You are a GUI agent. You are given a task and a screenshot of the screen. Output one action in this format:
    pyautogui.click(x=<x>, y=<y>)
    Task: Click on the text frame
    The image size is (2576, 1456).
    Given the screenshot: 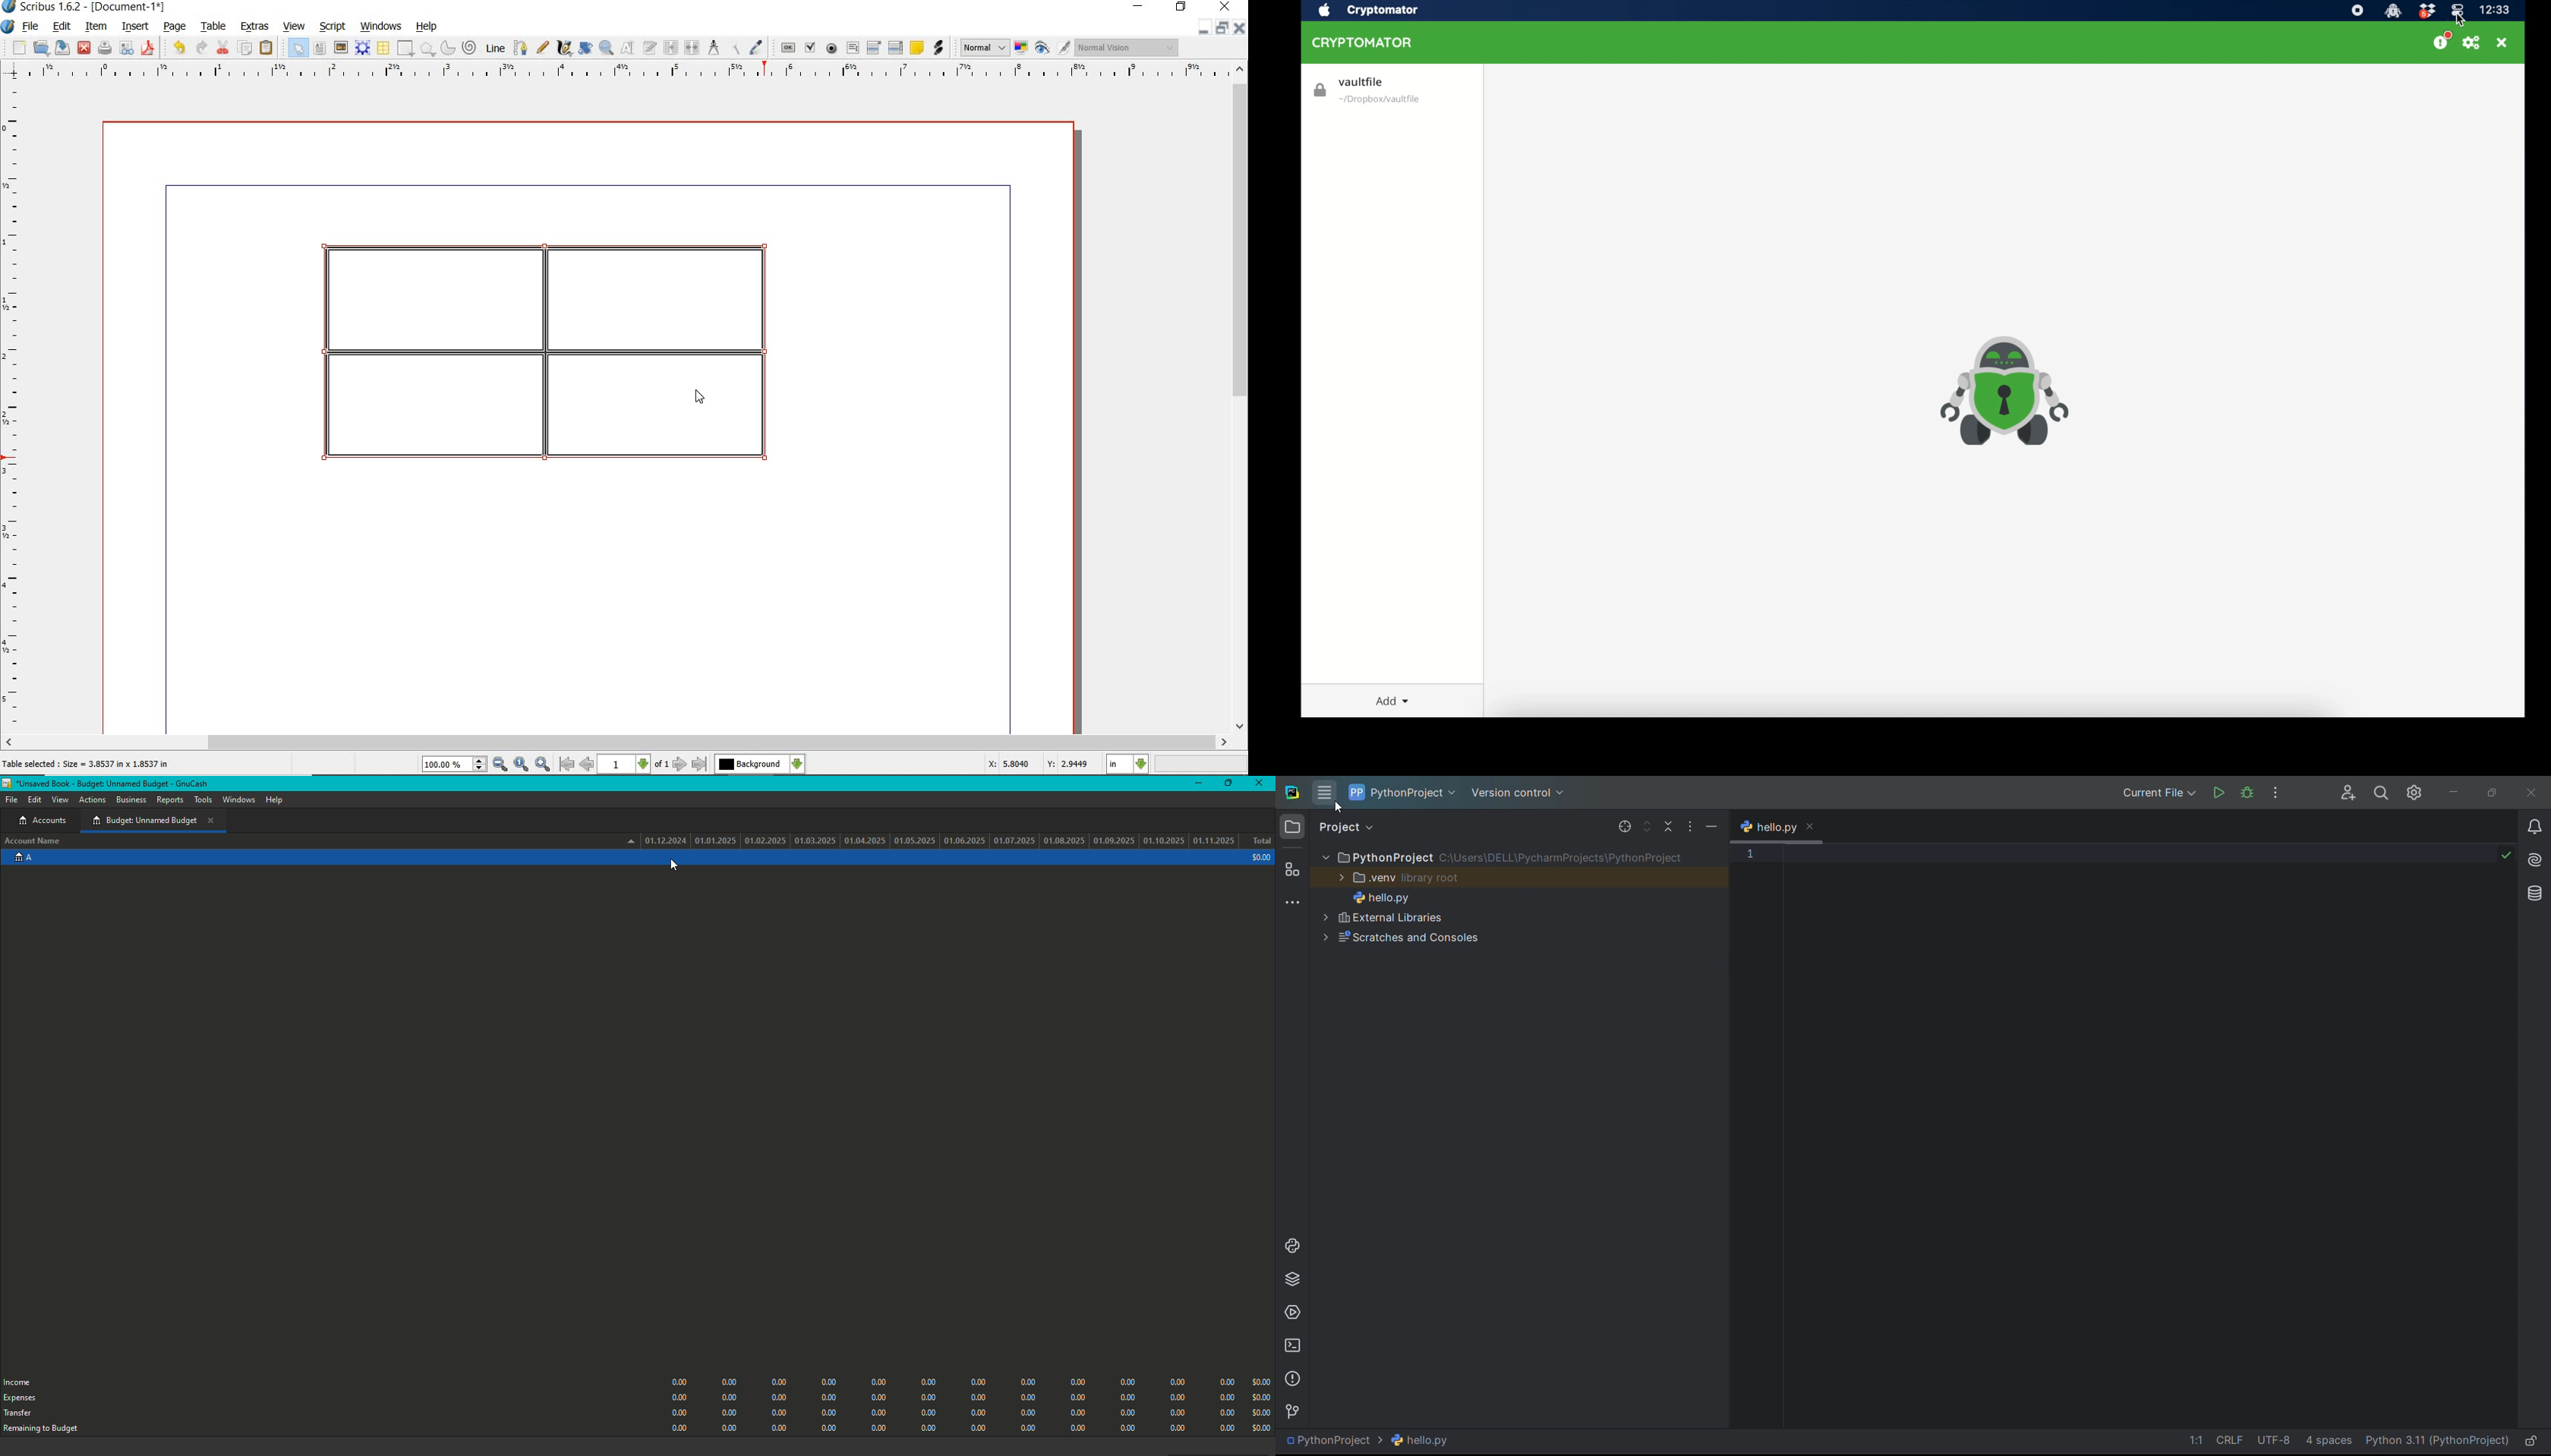 What is the action you would take?
    pyautogui.click(x=320, y=50)
    